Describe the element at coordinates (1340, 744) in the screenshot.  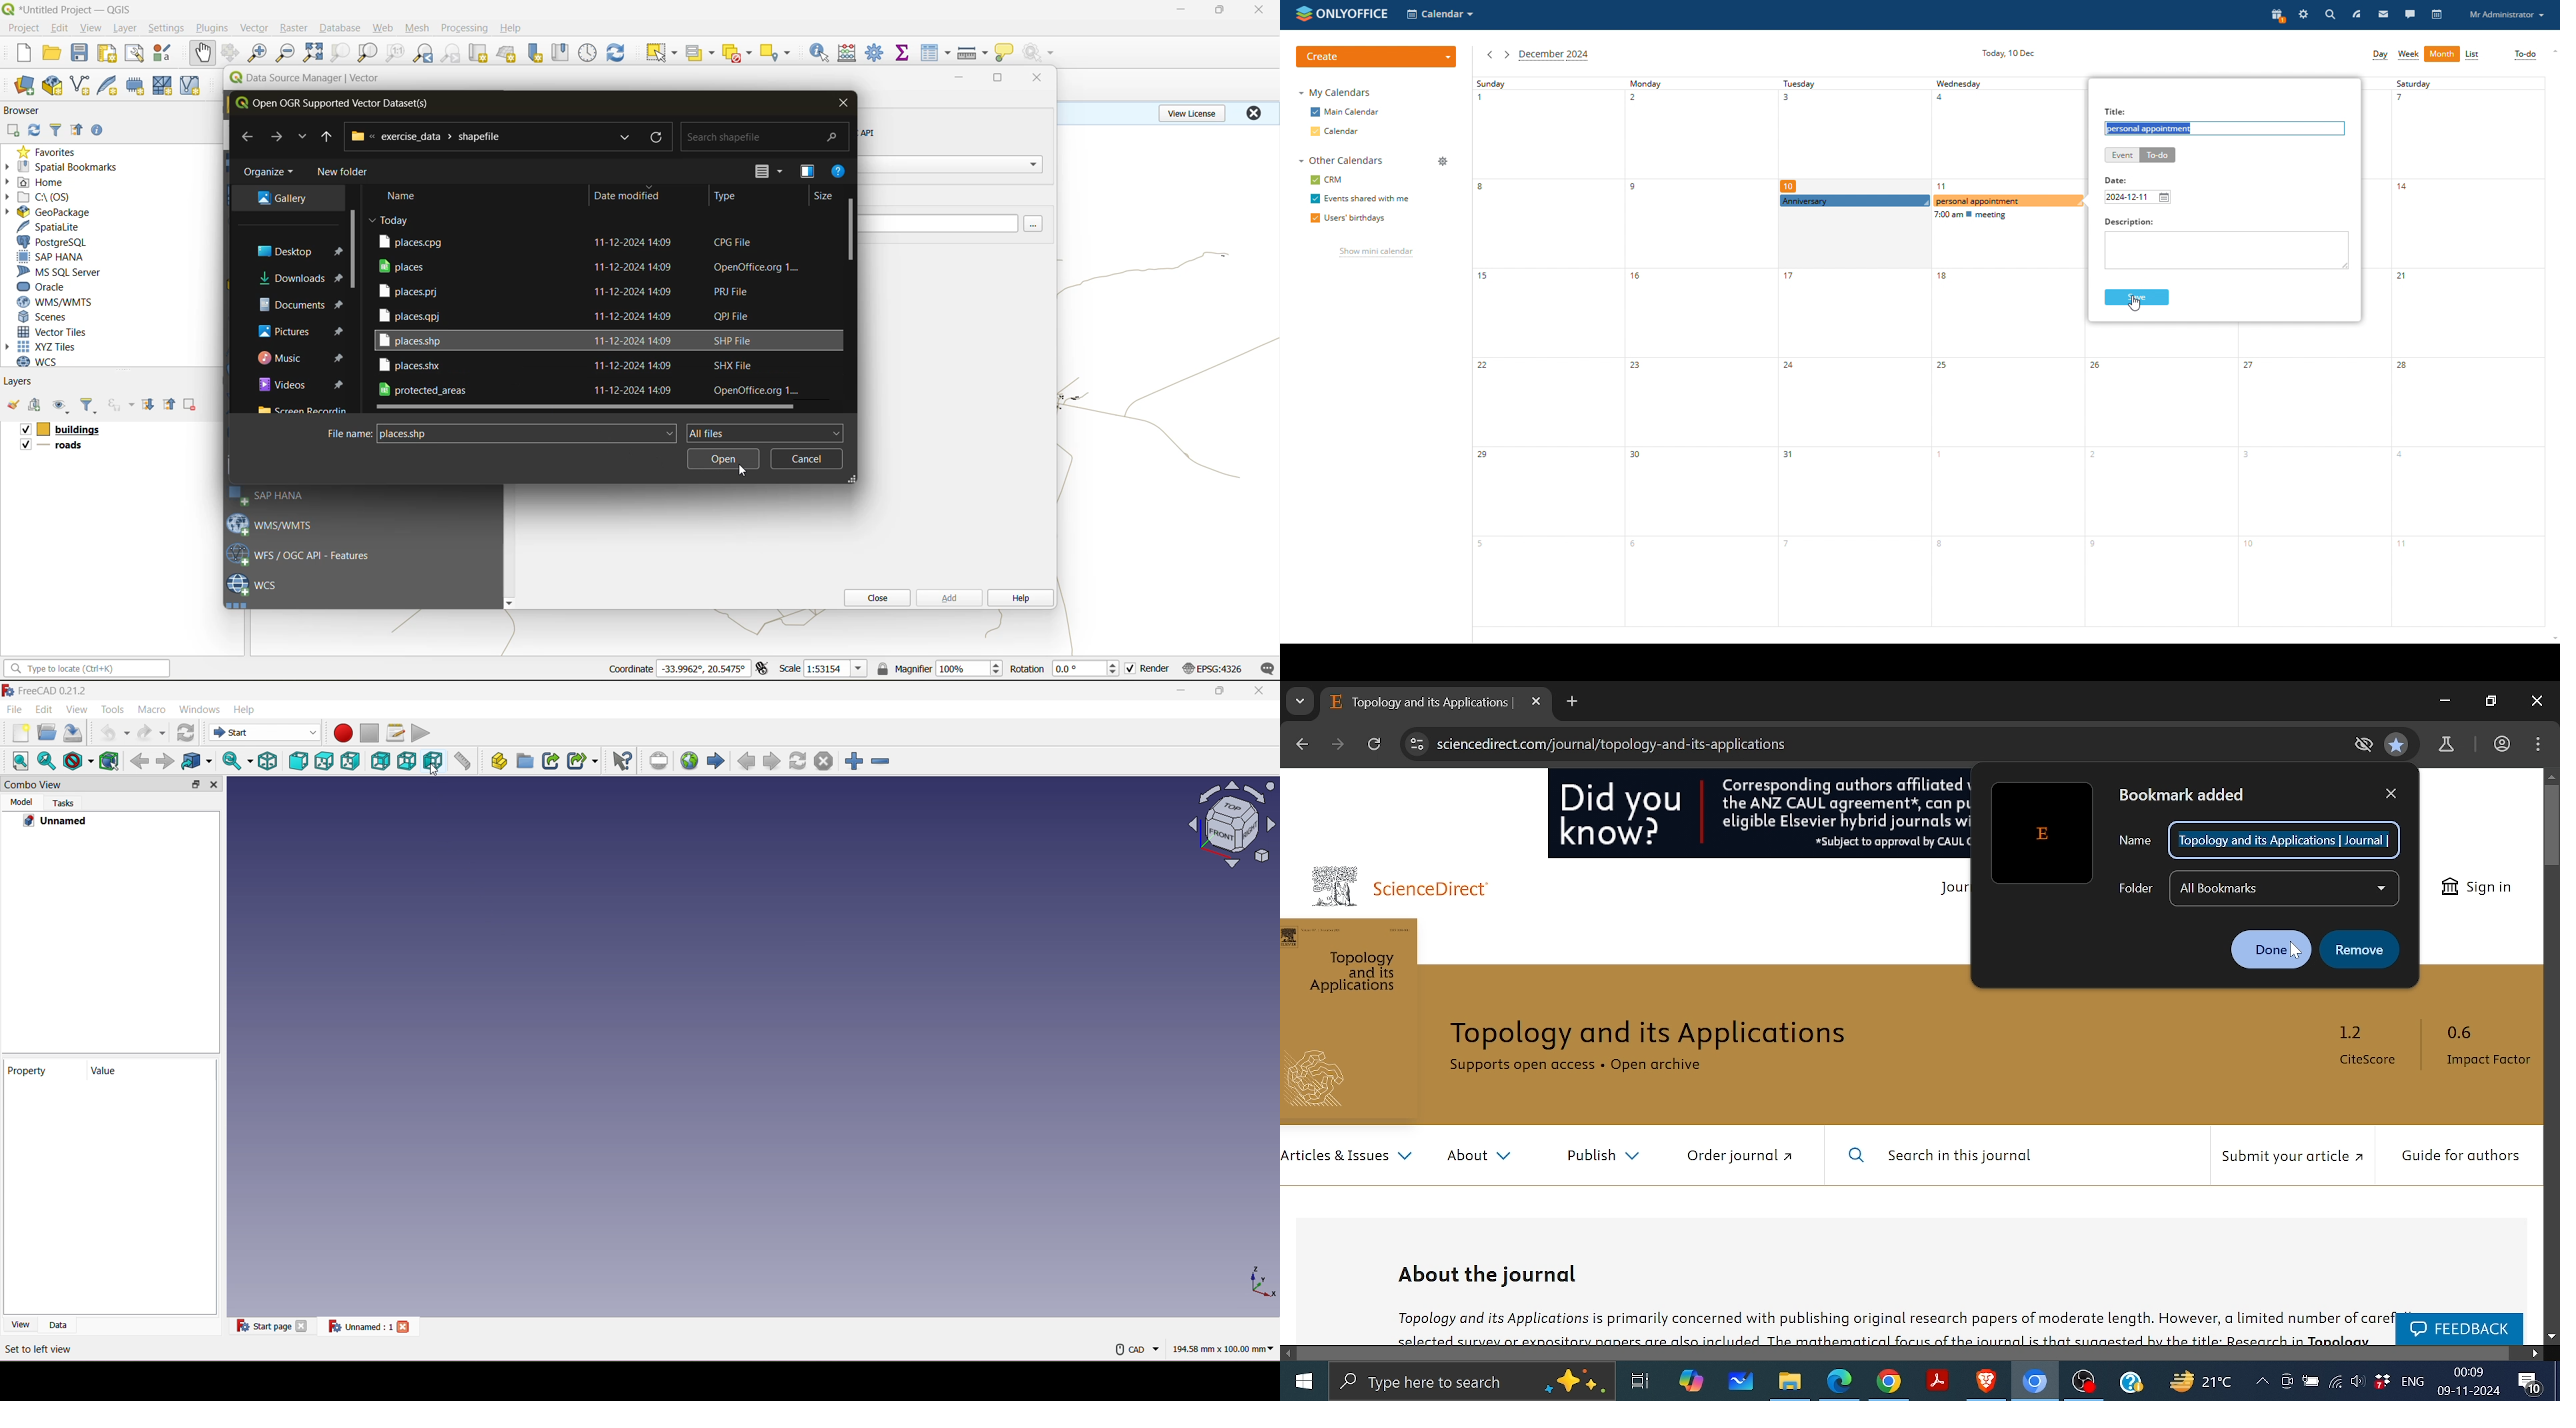
I see `Go to next page` at that location.